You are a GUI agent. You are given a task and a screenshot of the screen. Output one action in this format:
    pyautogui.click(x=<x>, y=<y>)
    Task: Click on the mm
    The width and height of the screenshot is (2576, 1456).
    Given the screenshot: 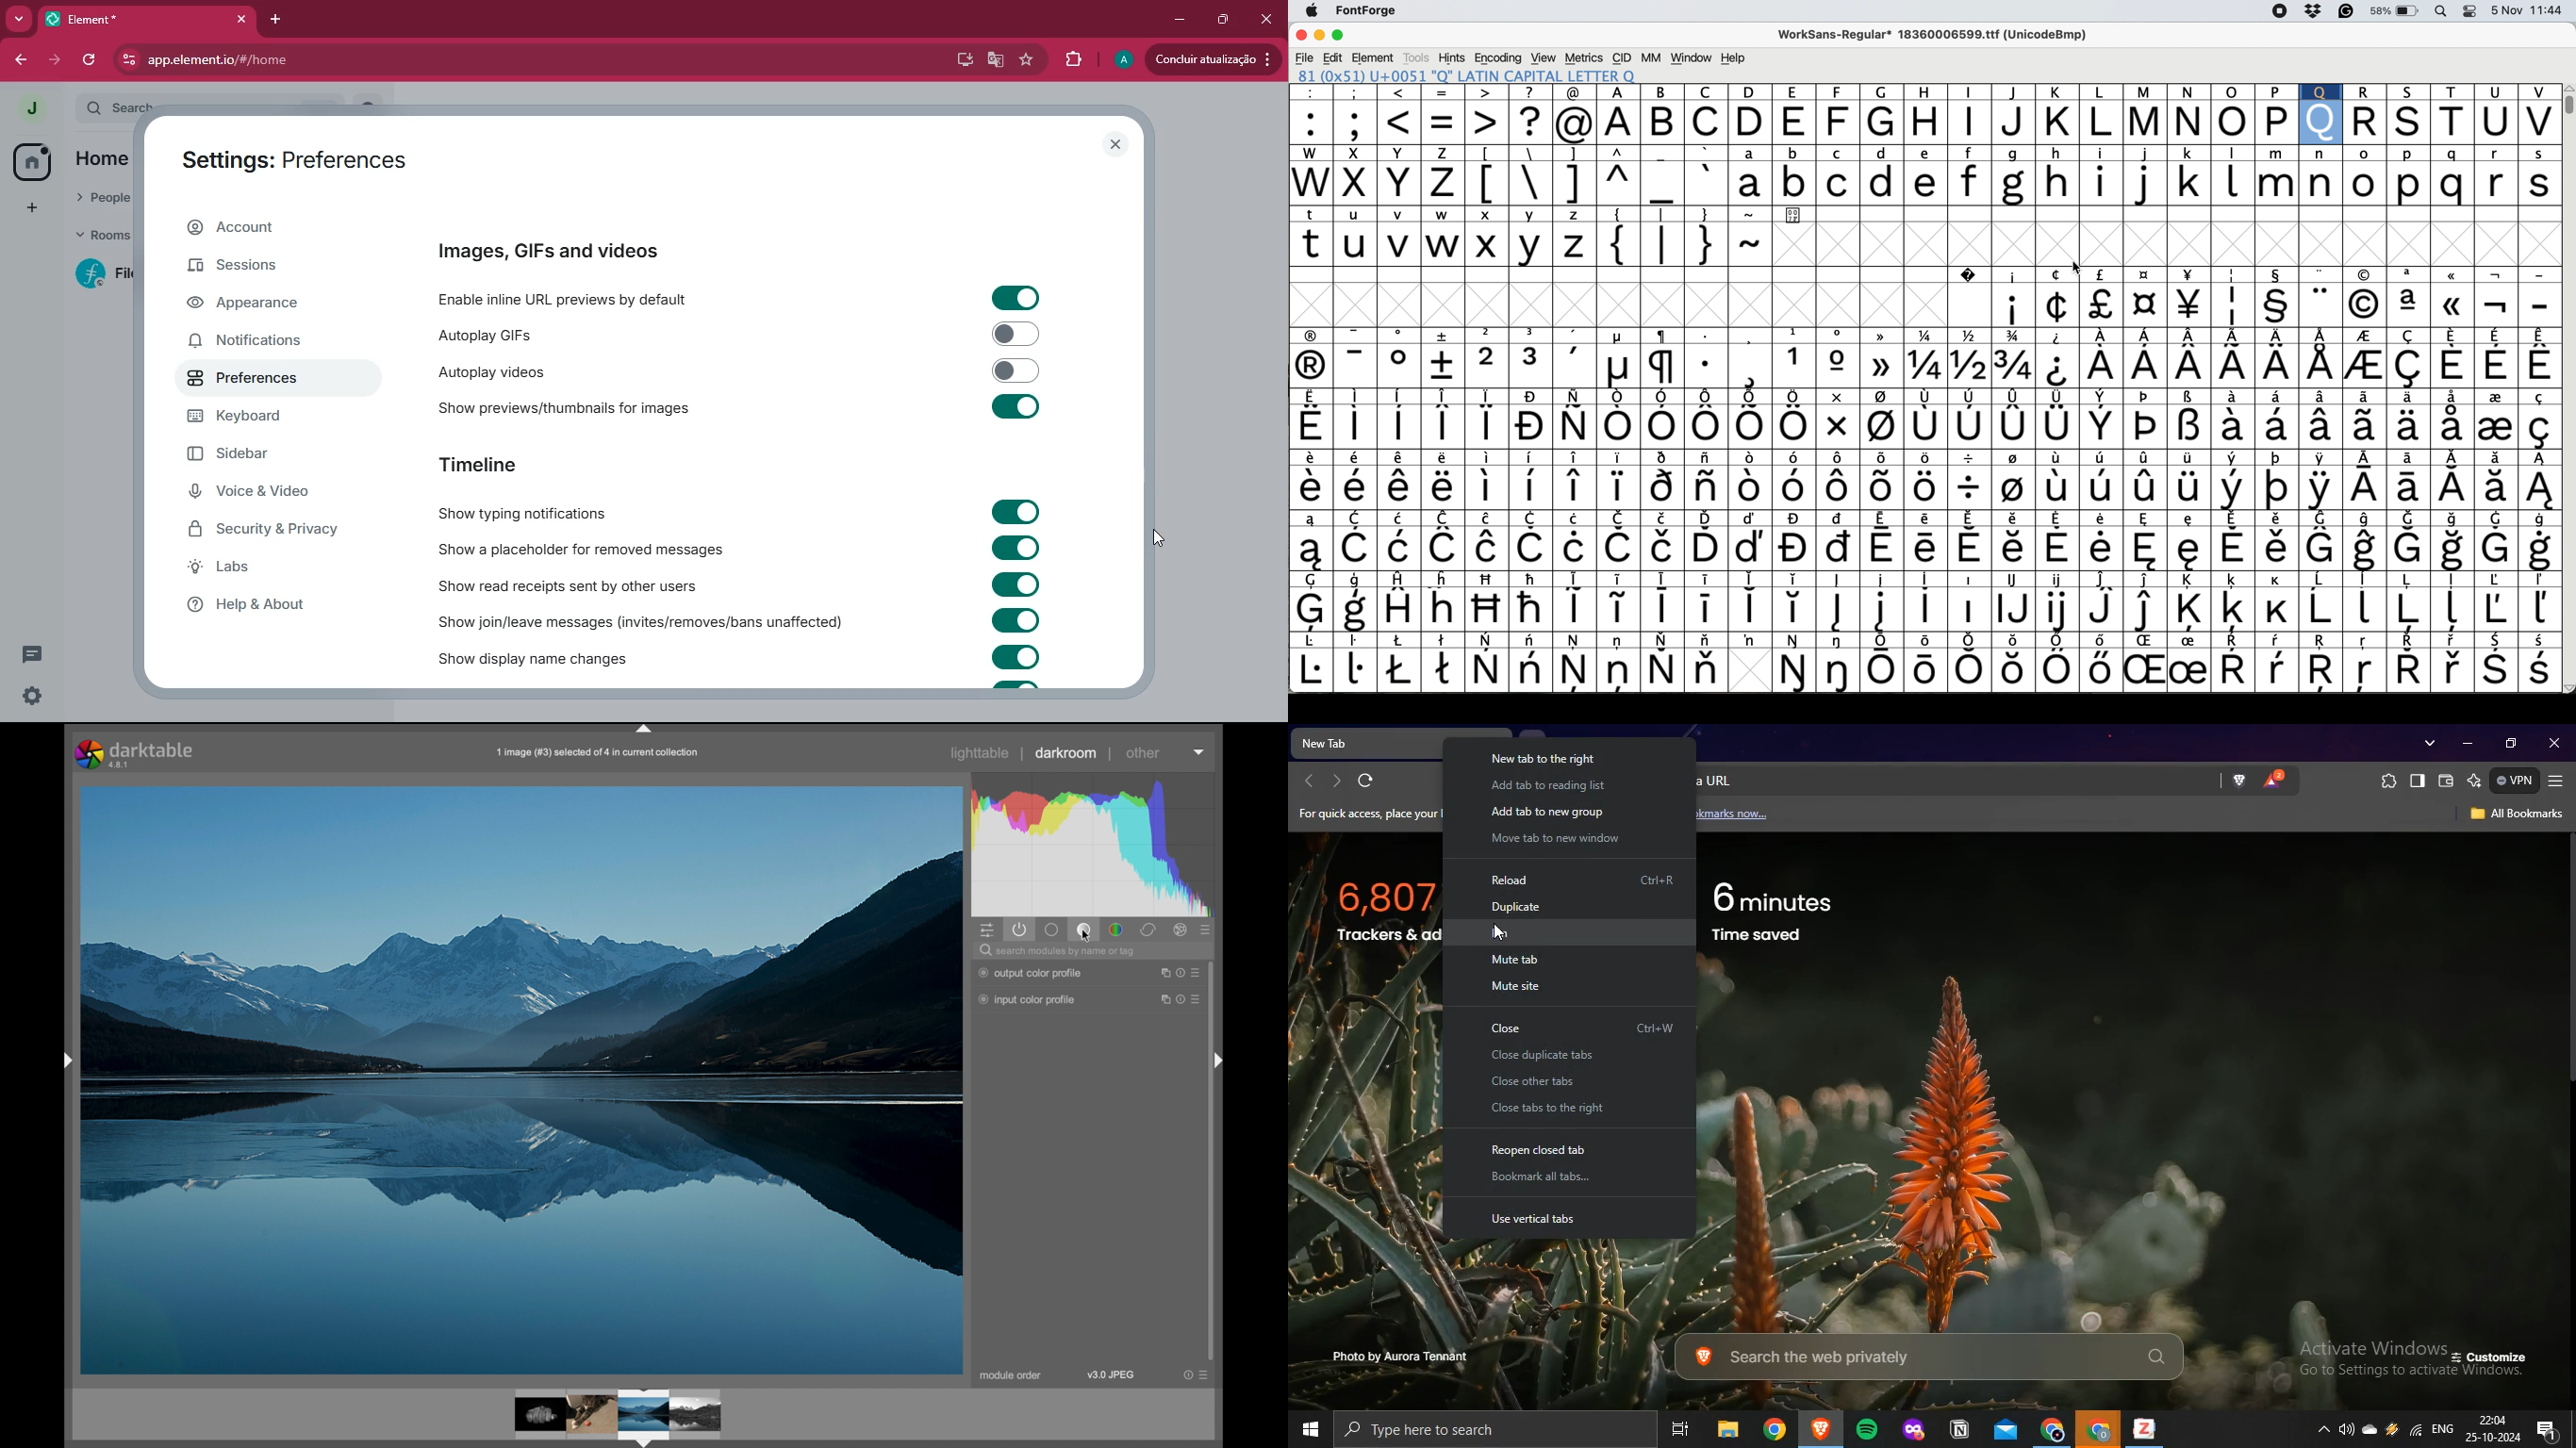 What is the action you would take?
    pyautogui.click(x=1649, y=59)
    